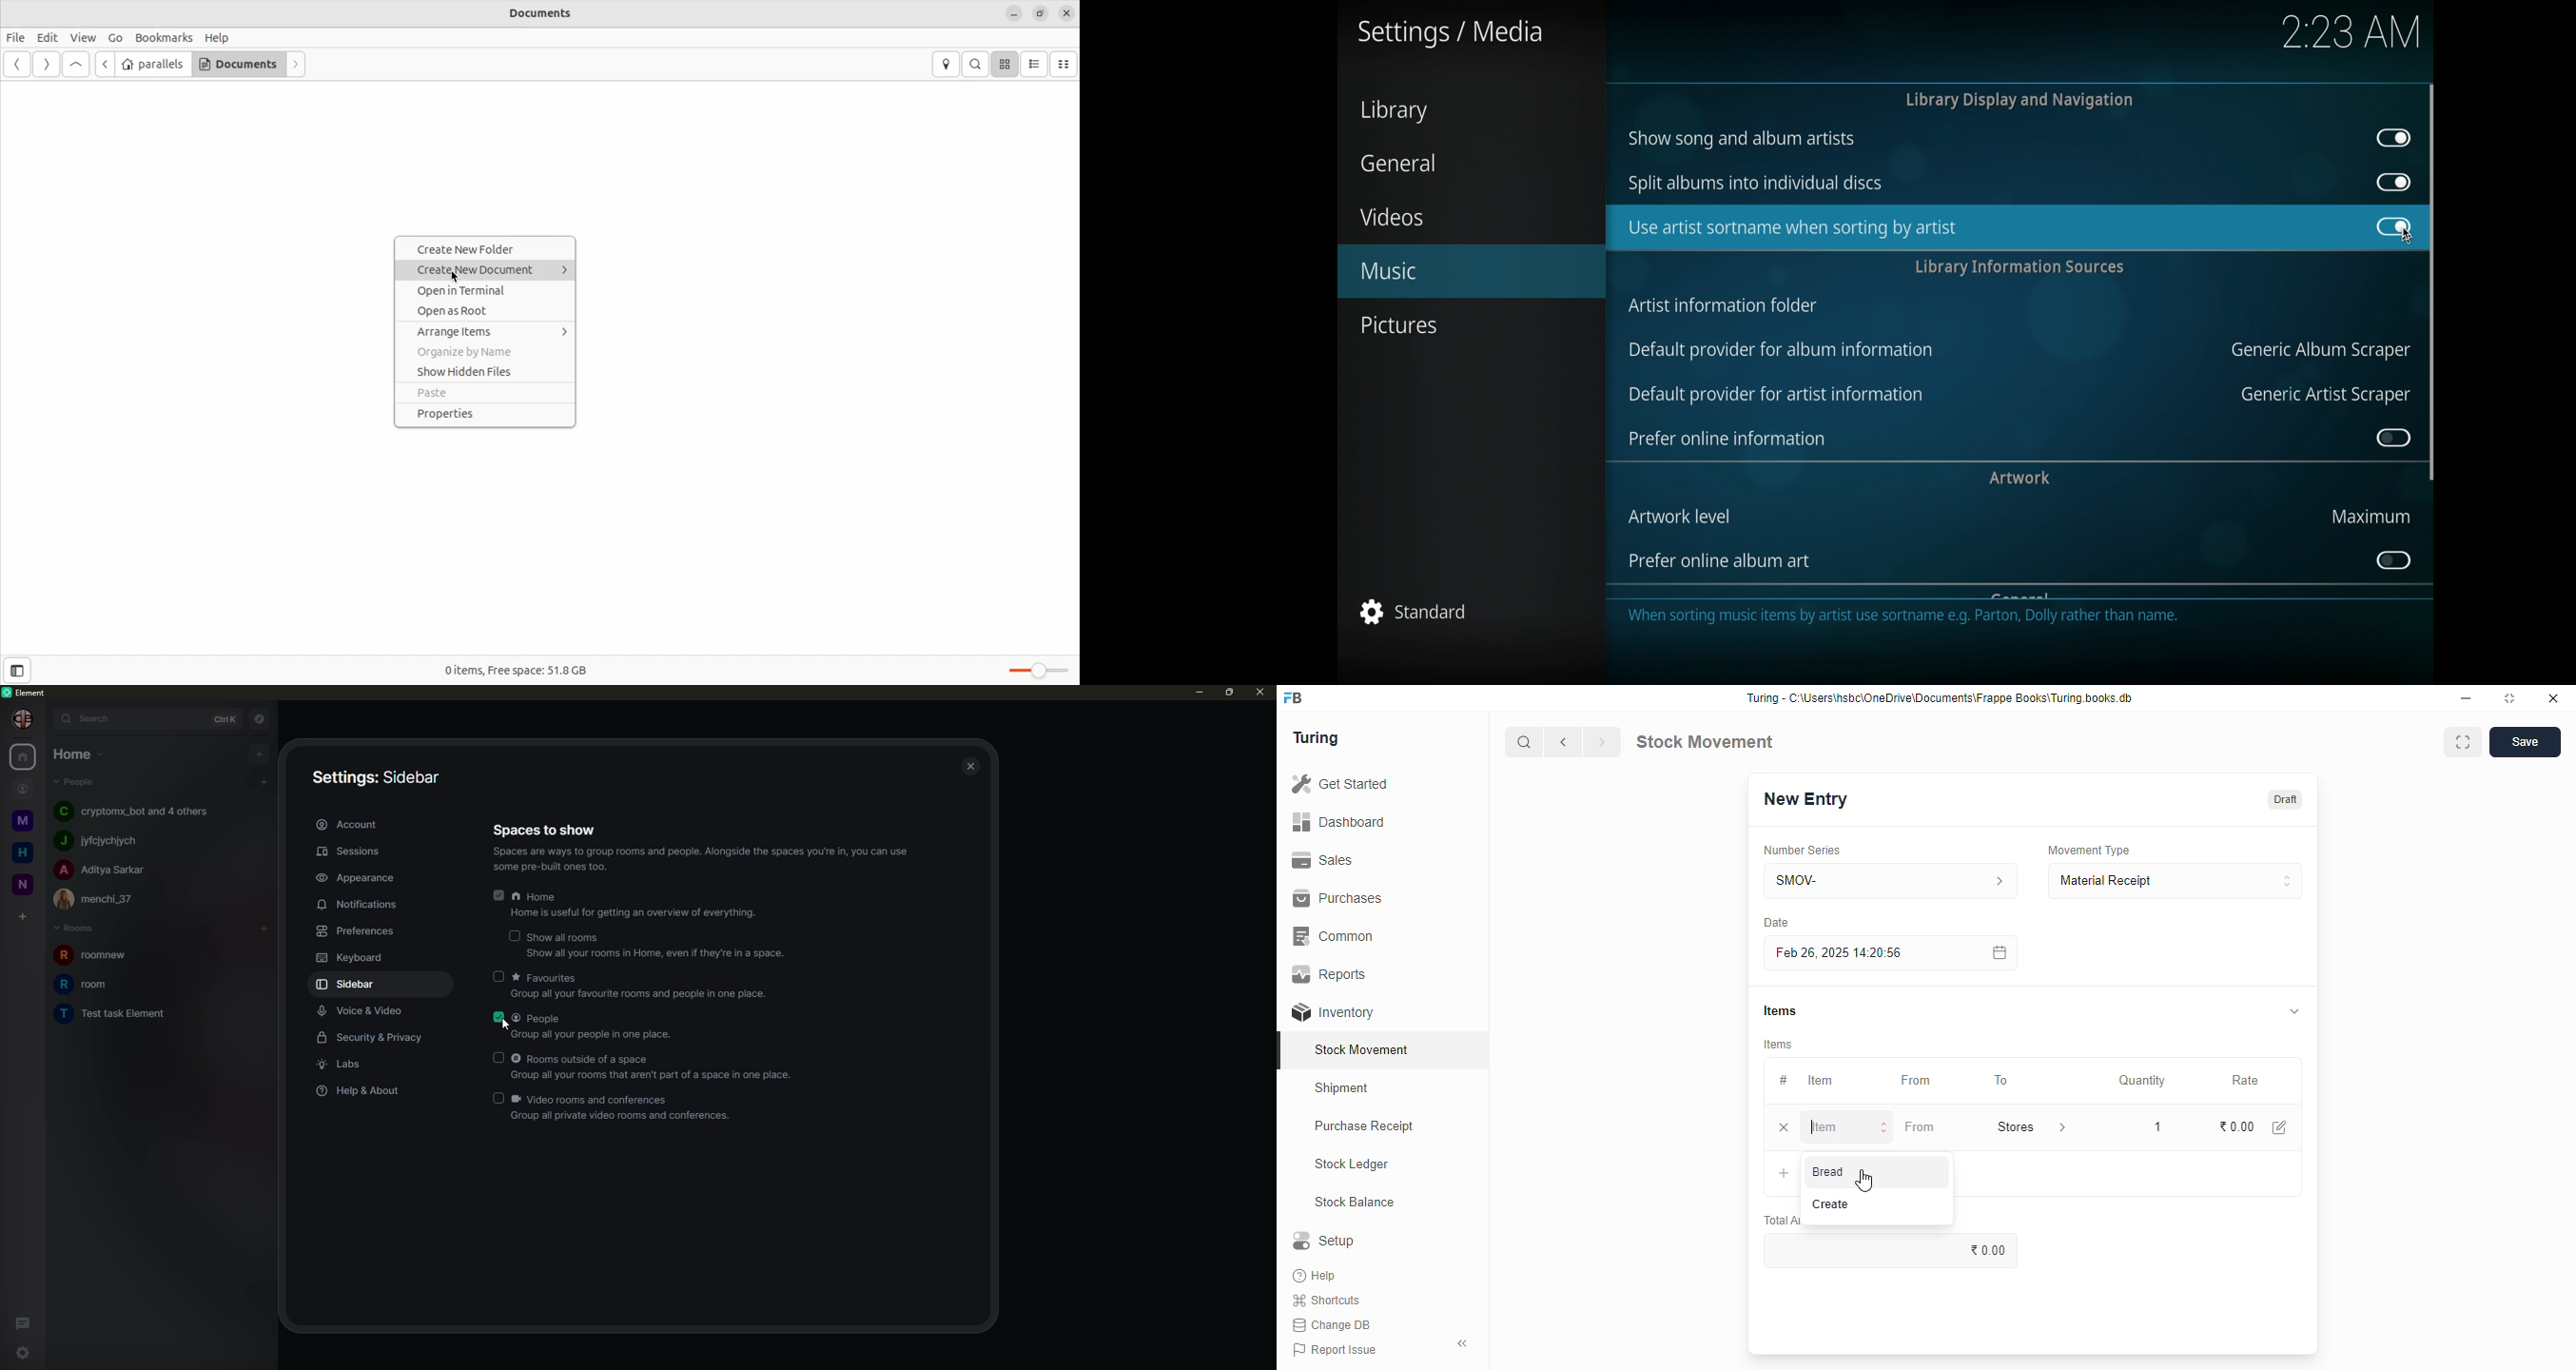 The height and width of the screenshot is (1372, 2576). I want to click on scroll box, so click(2432, 281).